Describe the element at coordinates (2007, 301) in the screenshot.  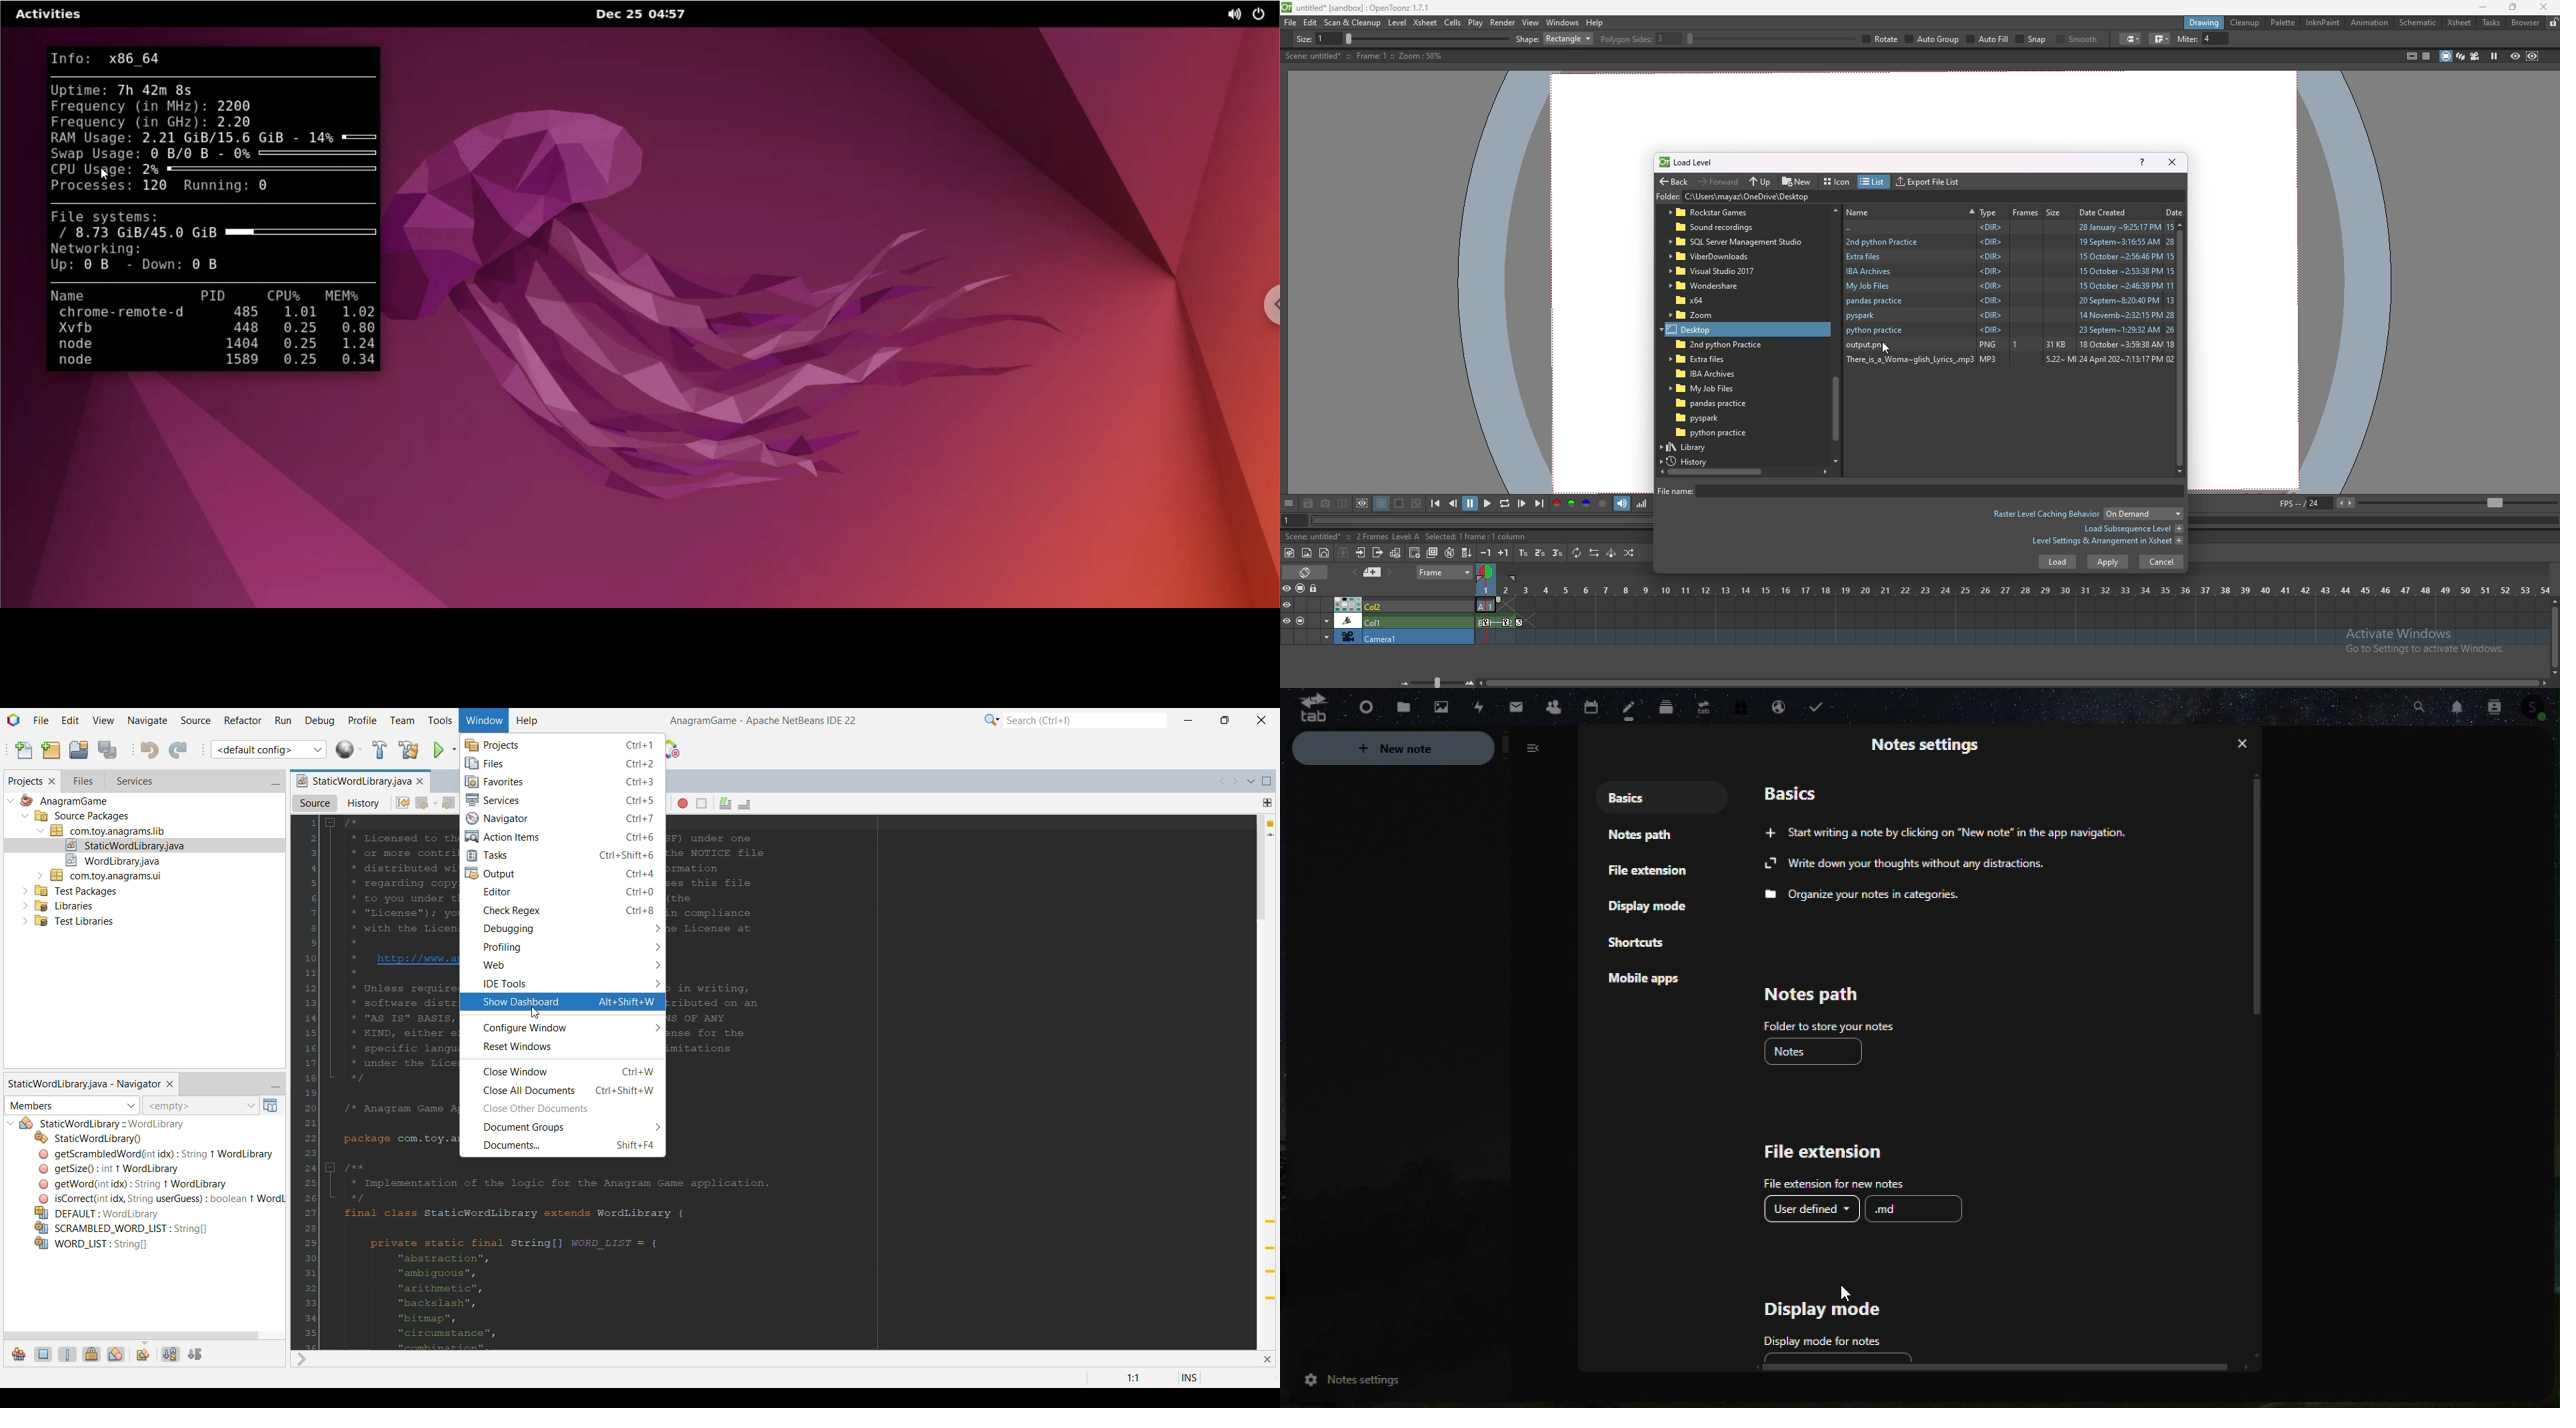
I see `folder` at that location.